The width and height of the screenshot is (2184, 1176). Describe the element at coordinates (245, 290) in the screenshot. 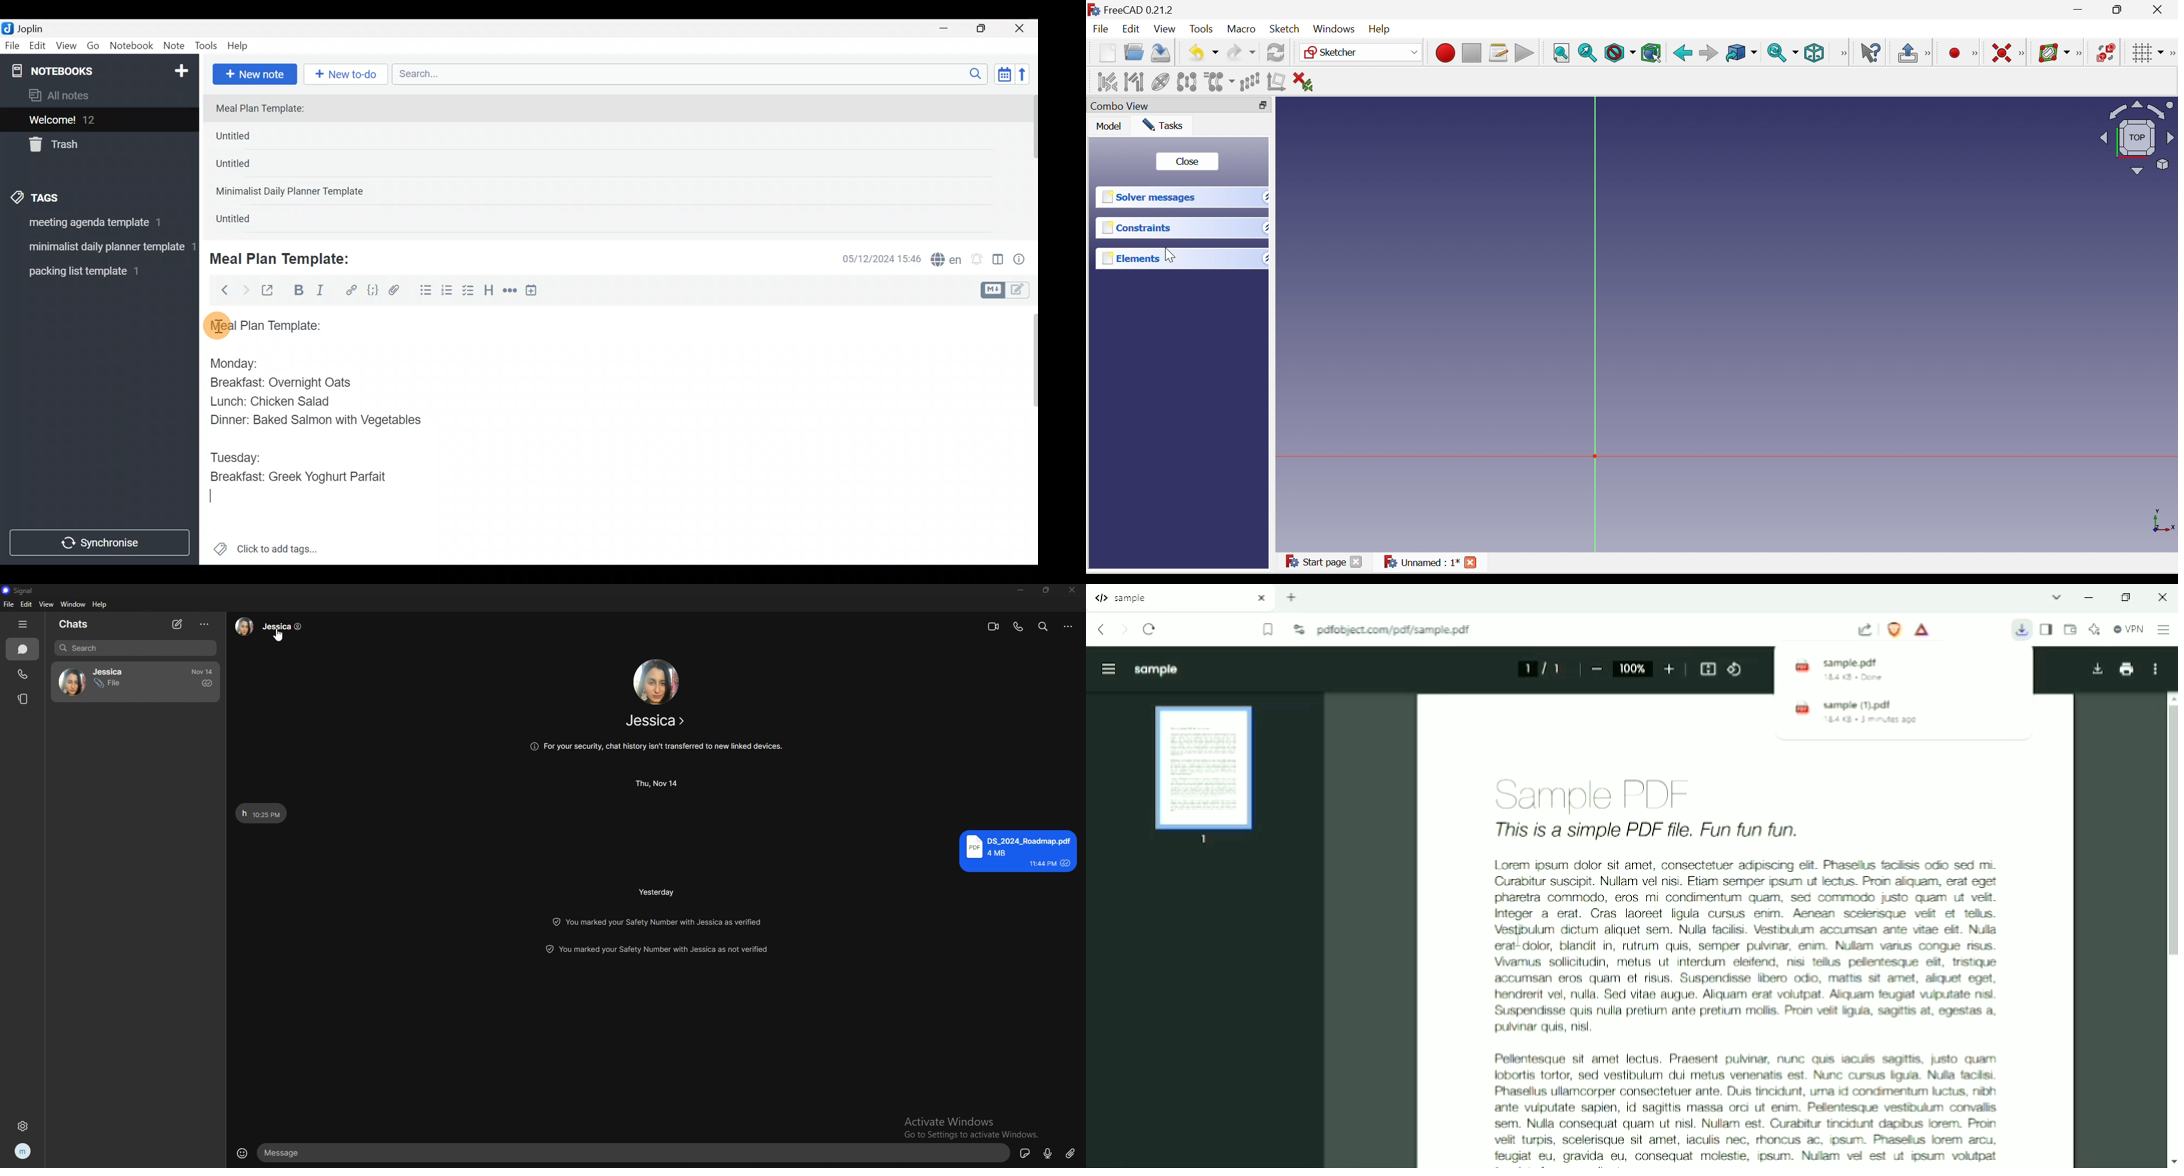

I see `Forward` at that location.